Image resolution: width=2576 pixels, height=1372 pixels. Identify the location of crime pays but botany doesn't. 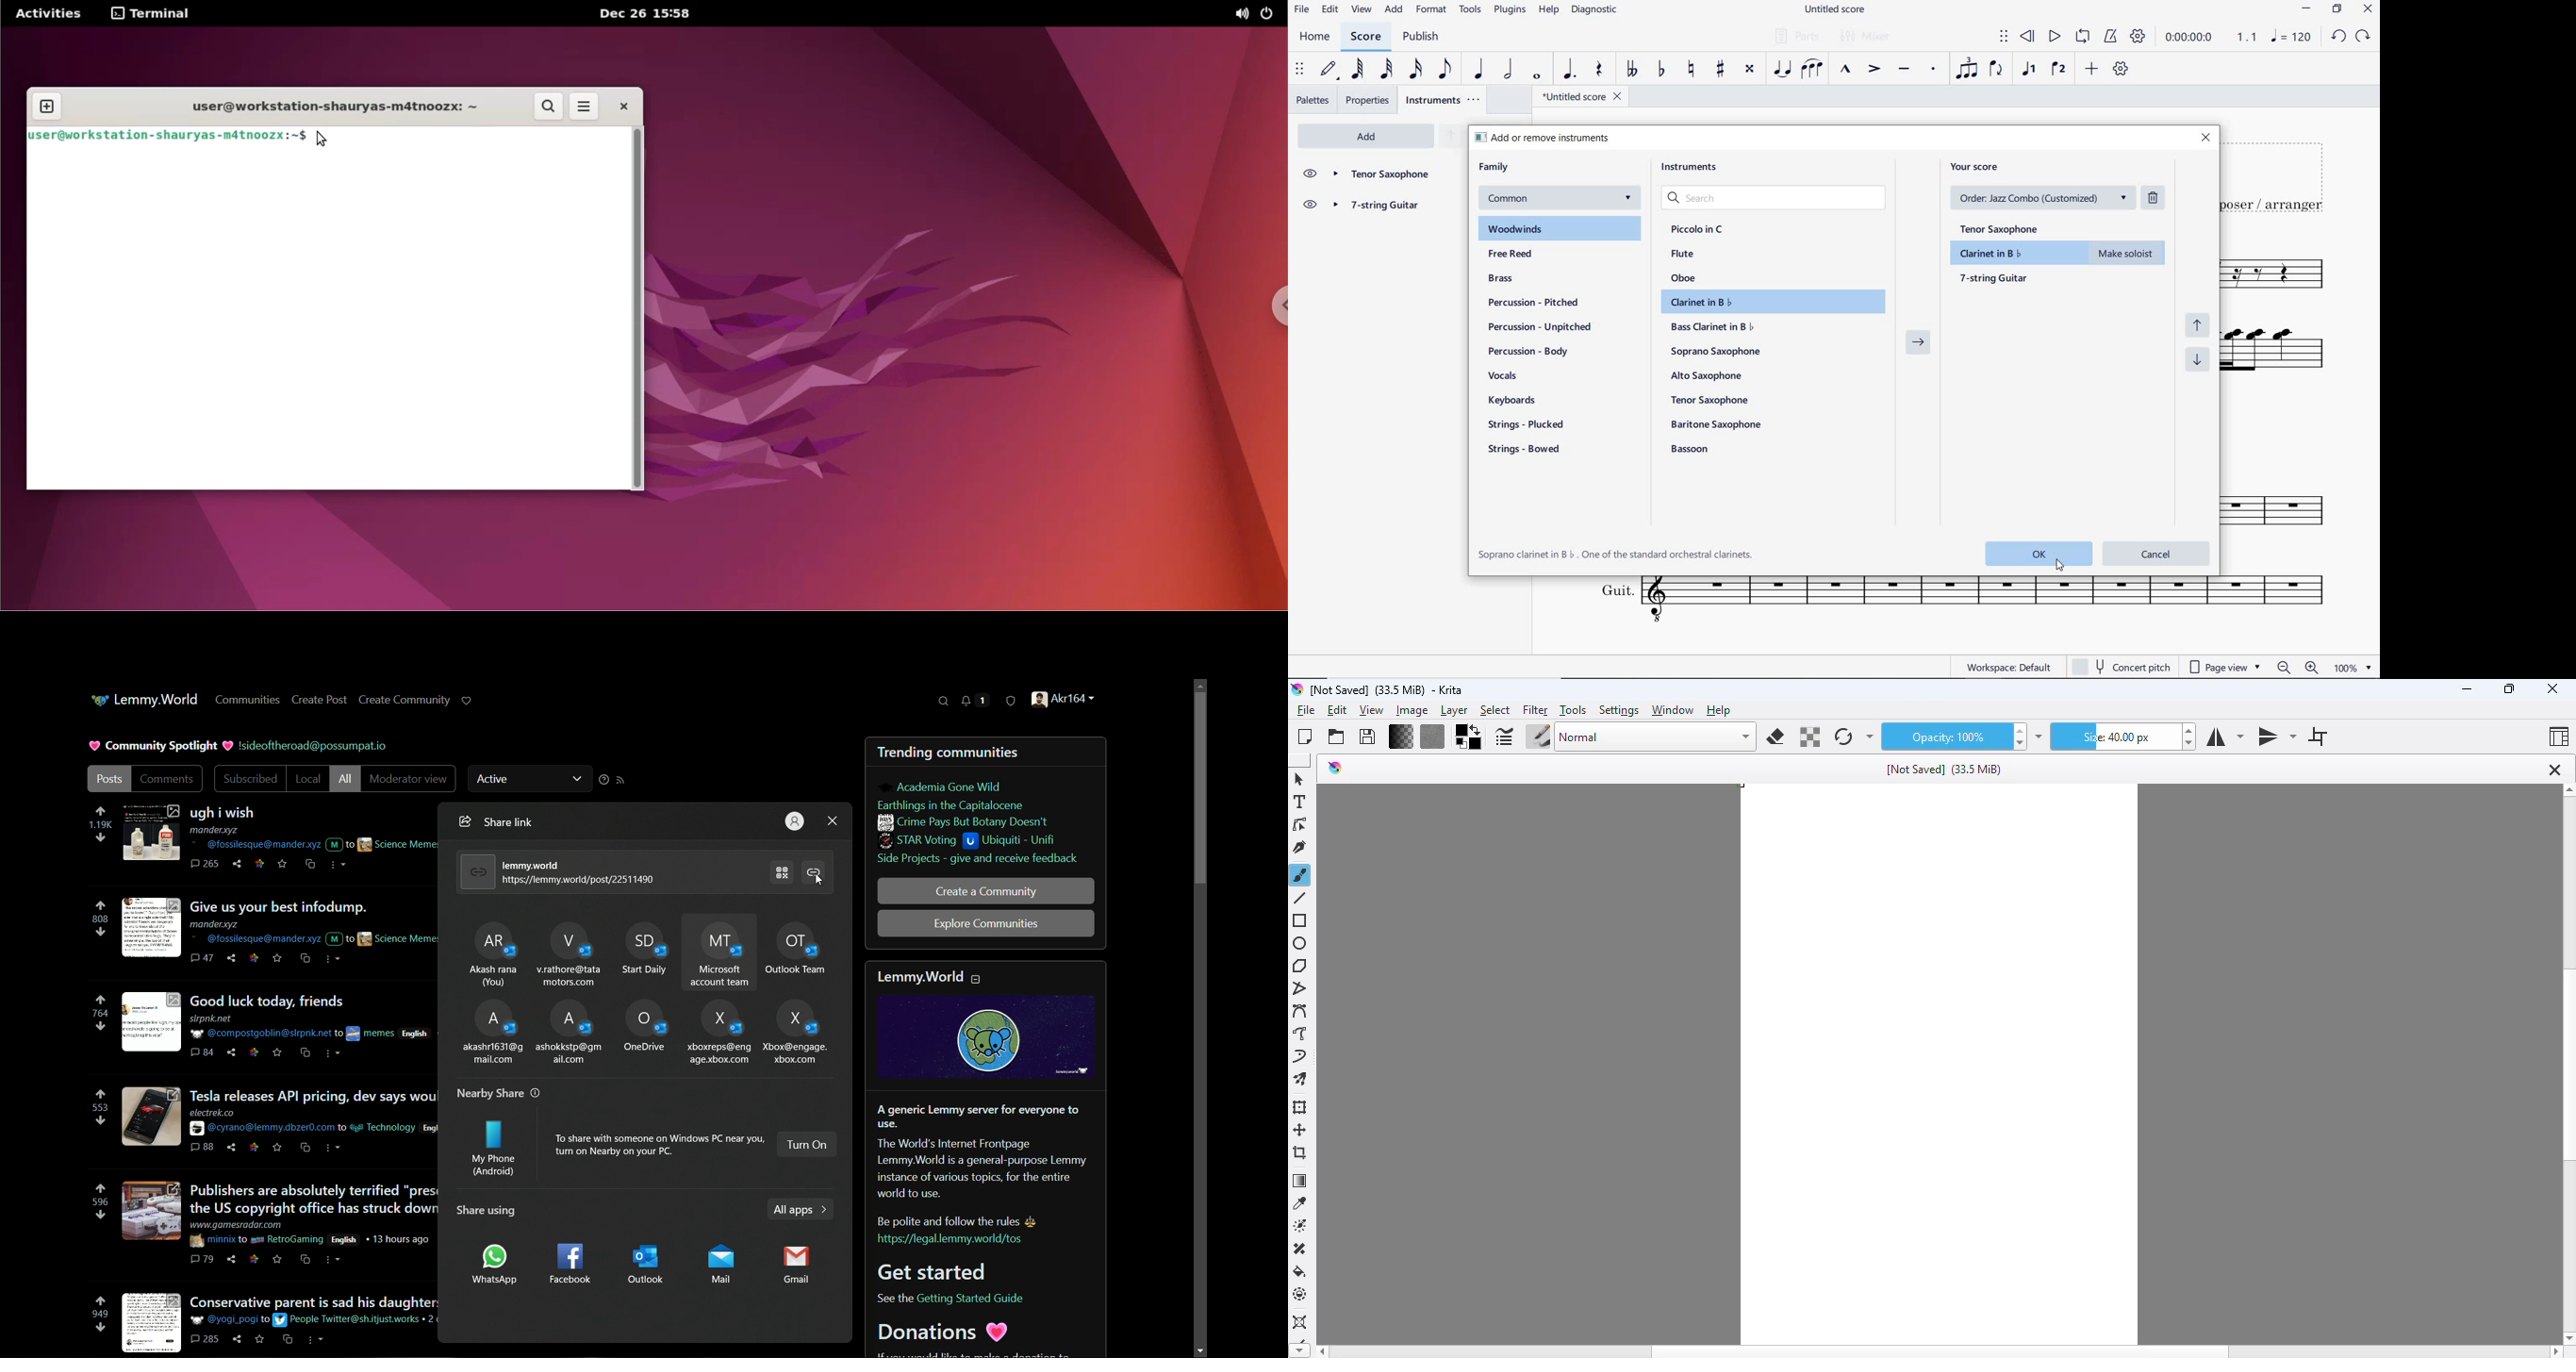
(963, 822).